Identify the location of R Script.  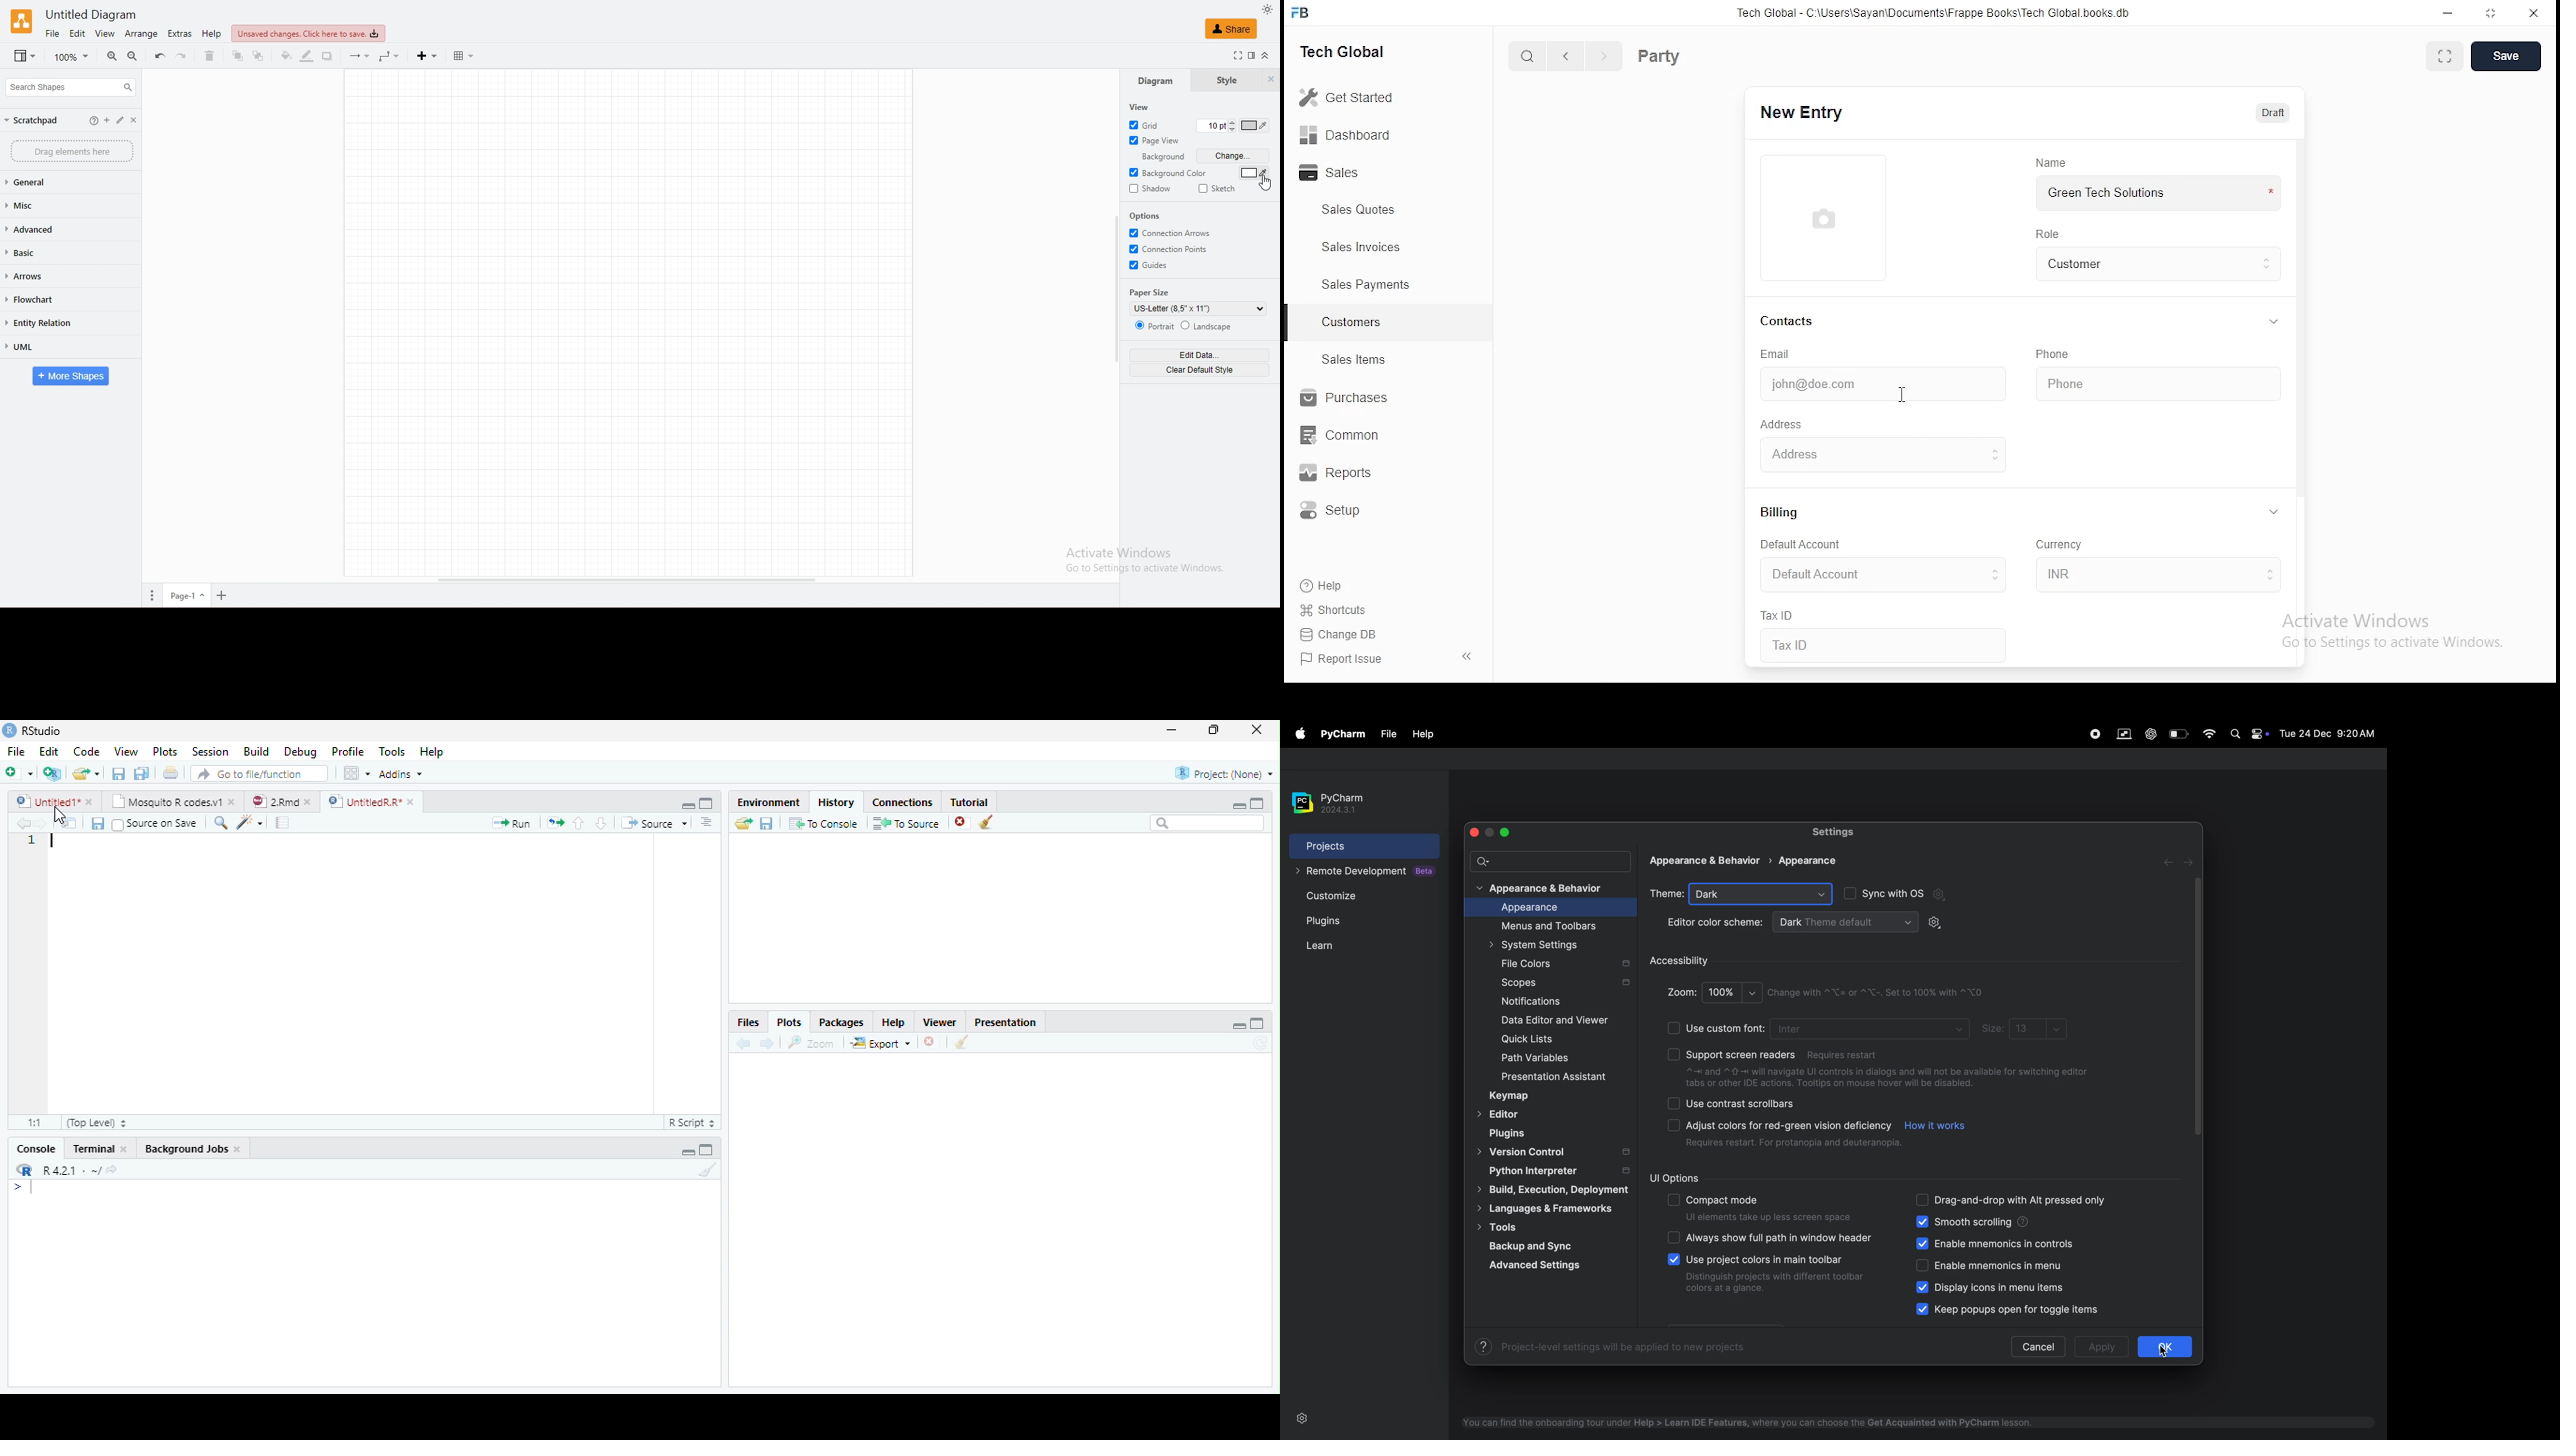
(692, 1124).